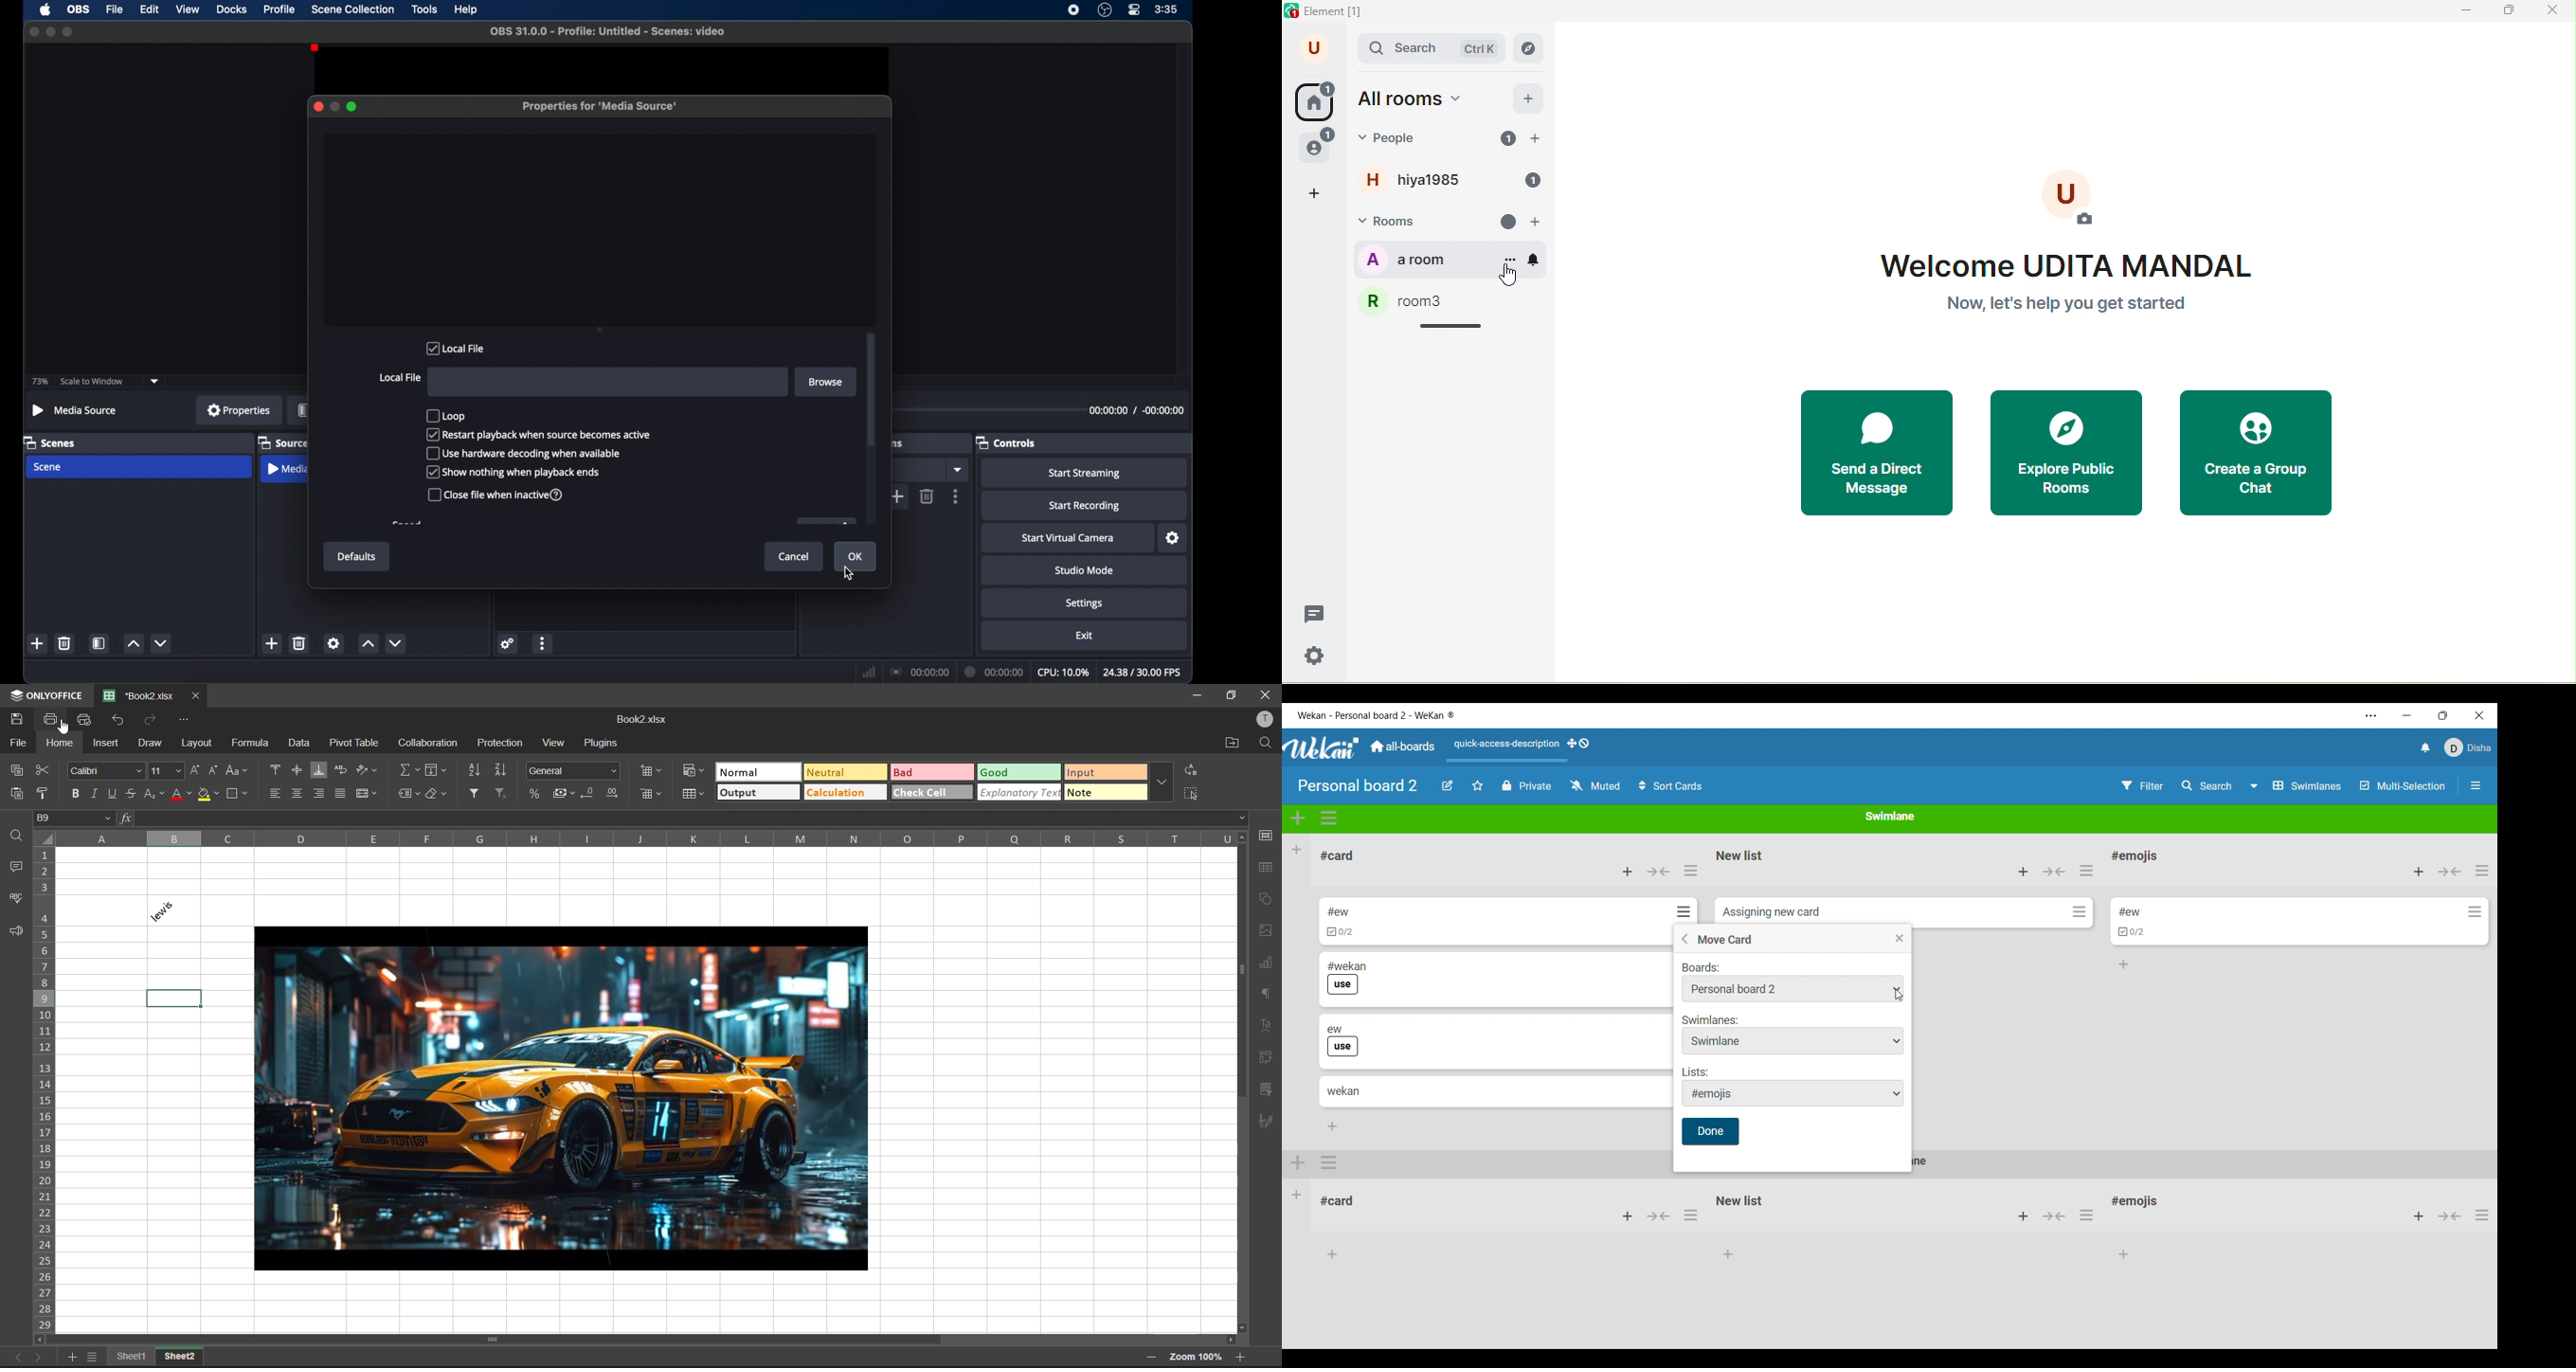 The width and height of the screenshot is (2576, 1372). What do you see at coordinates (409, 794) in the screenshot?
I see `named ranges` at bounding box center [409, 794].